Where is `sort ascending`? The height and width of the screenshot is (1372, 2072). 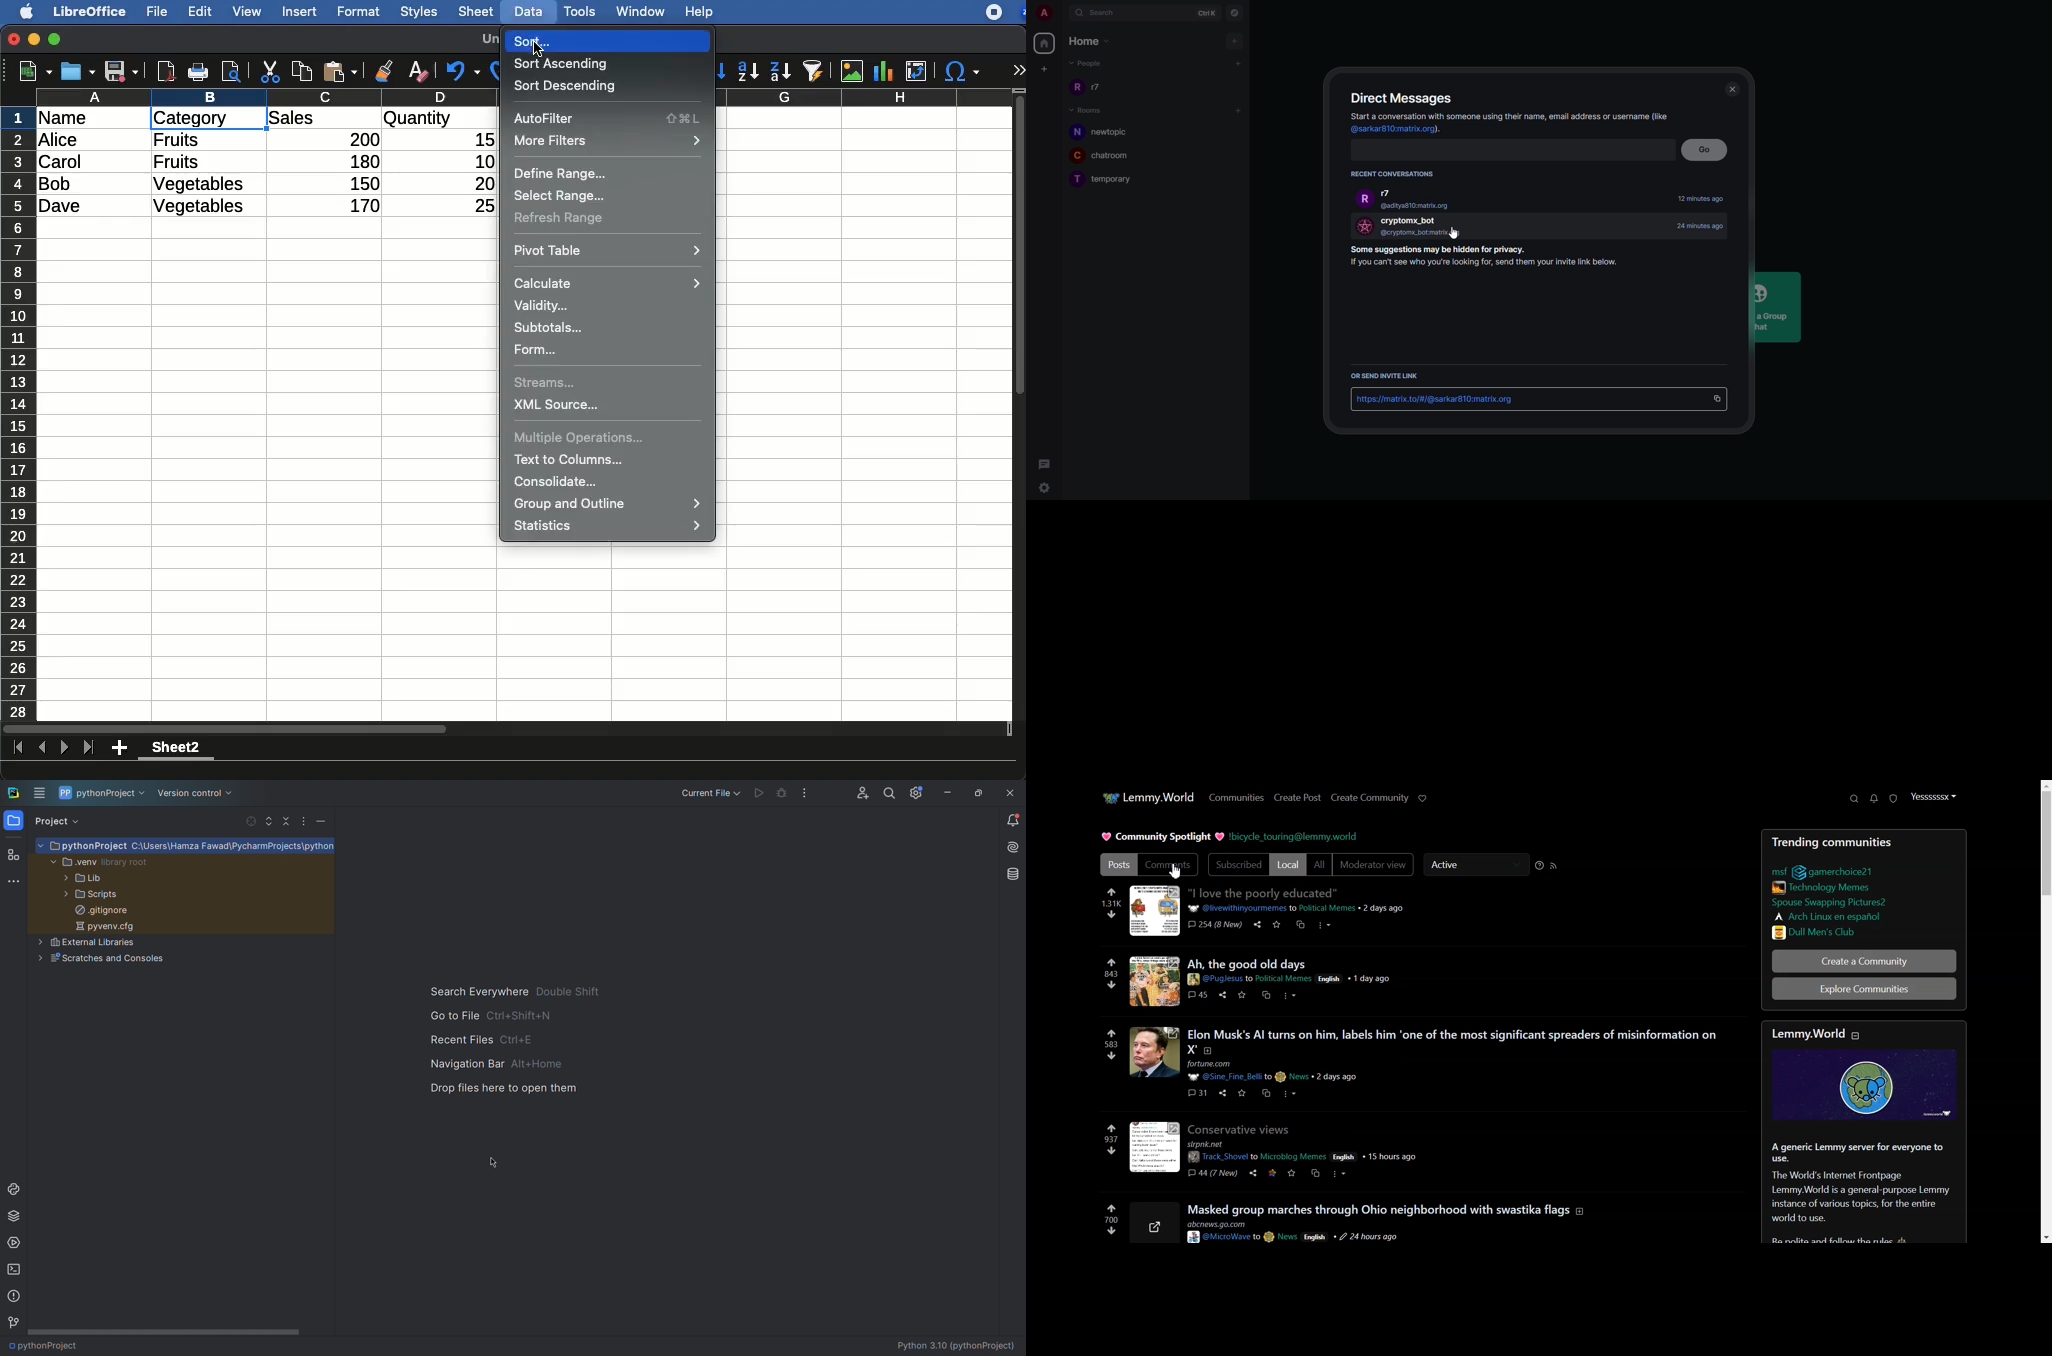 sort ascending is located at coordinates (564, 63).